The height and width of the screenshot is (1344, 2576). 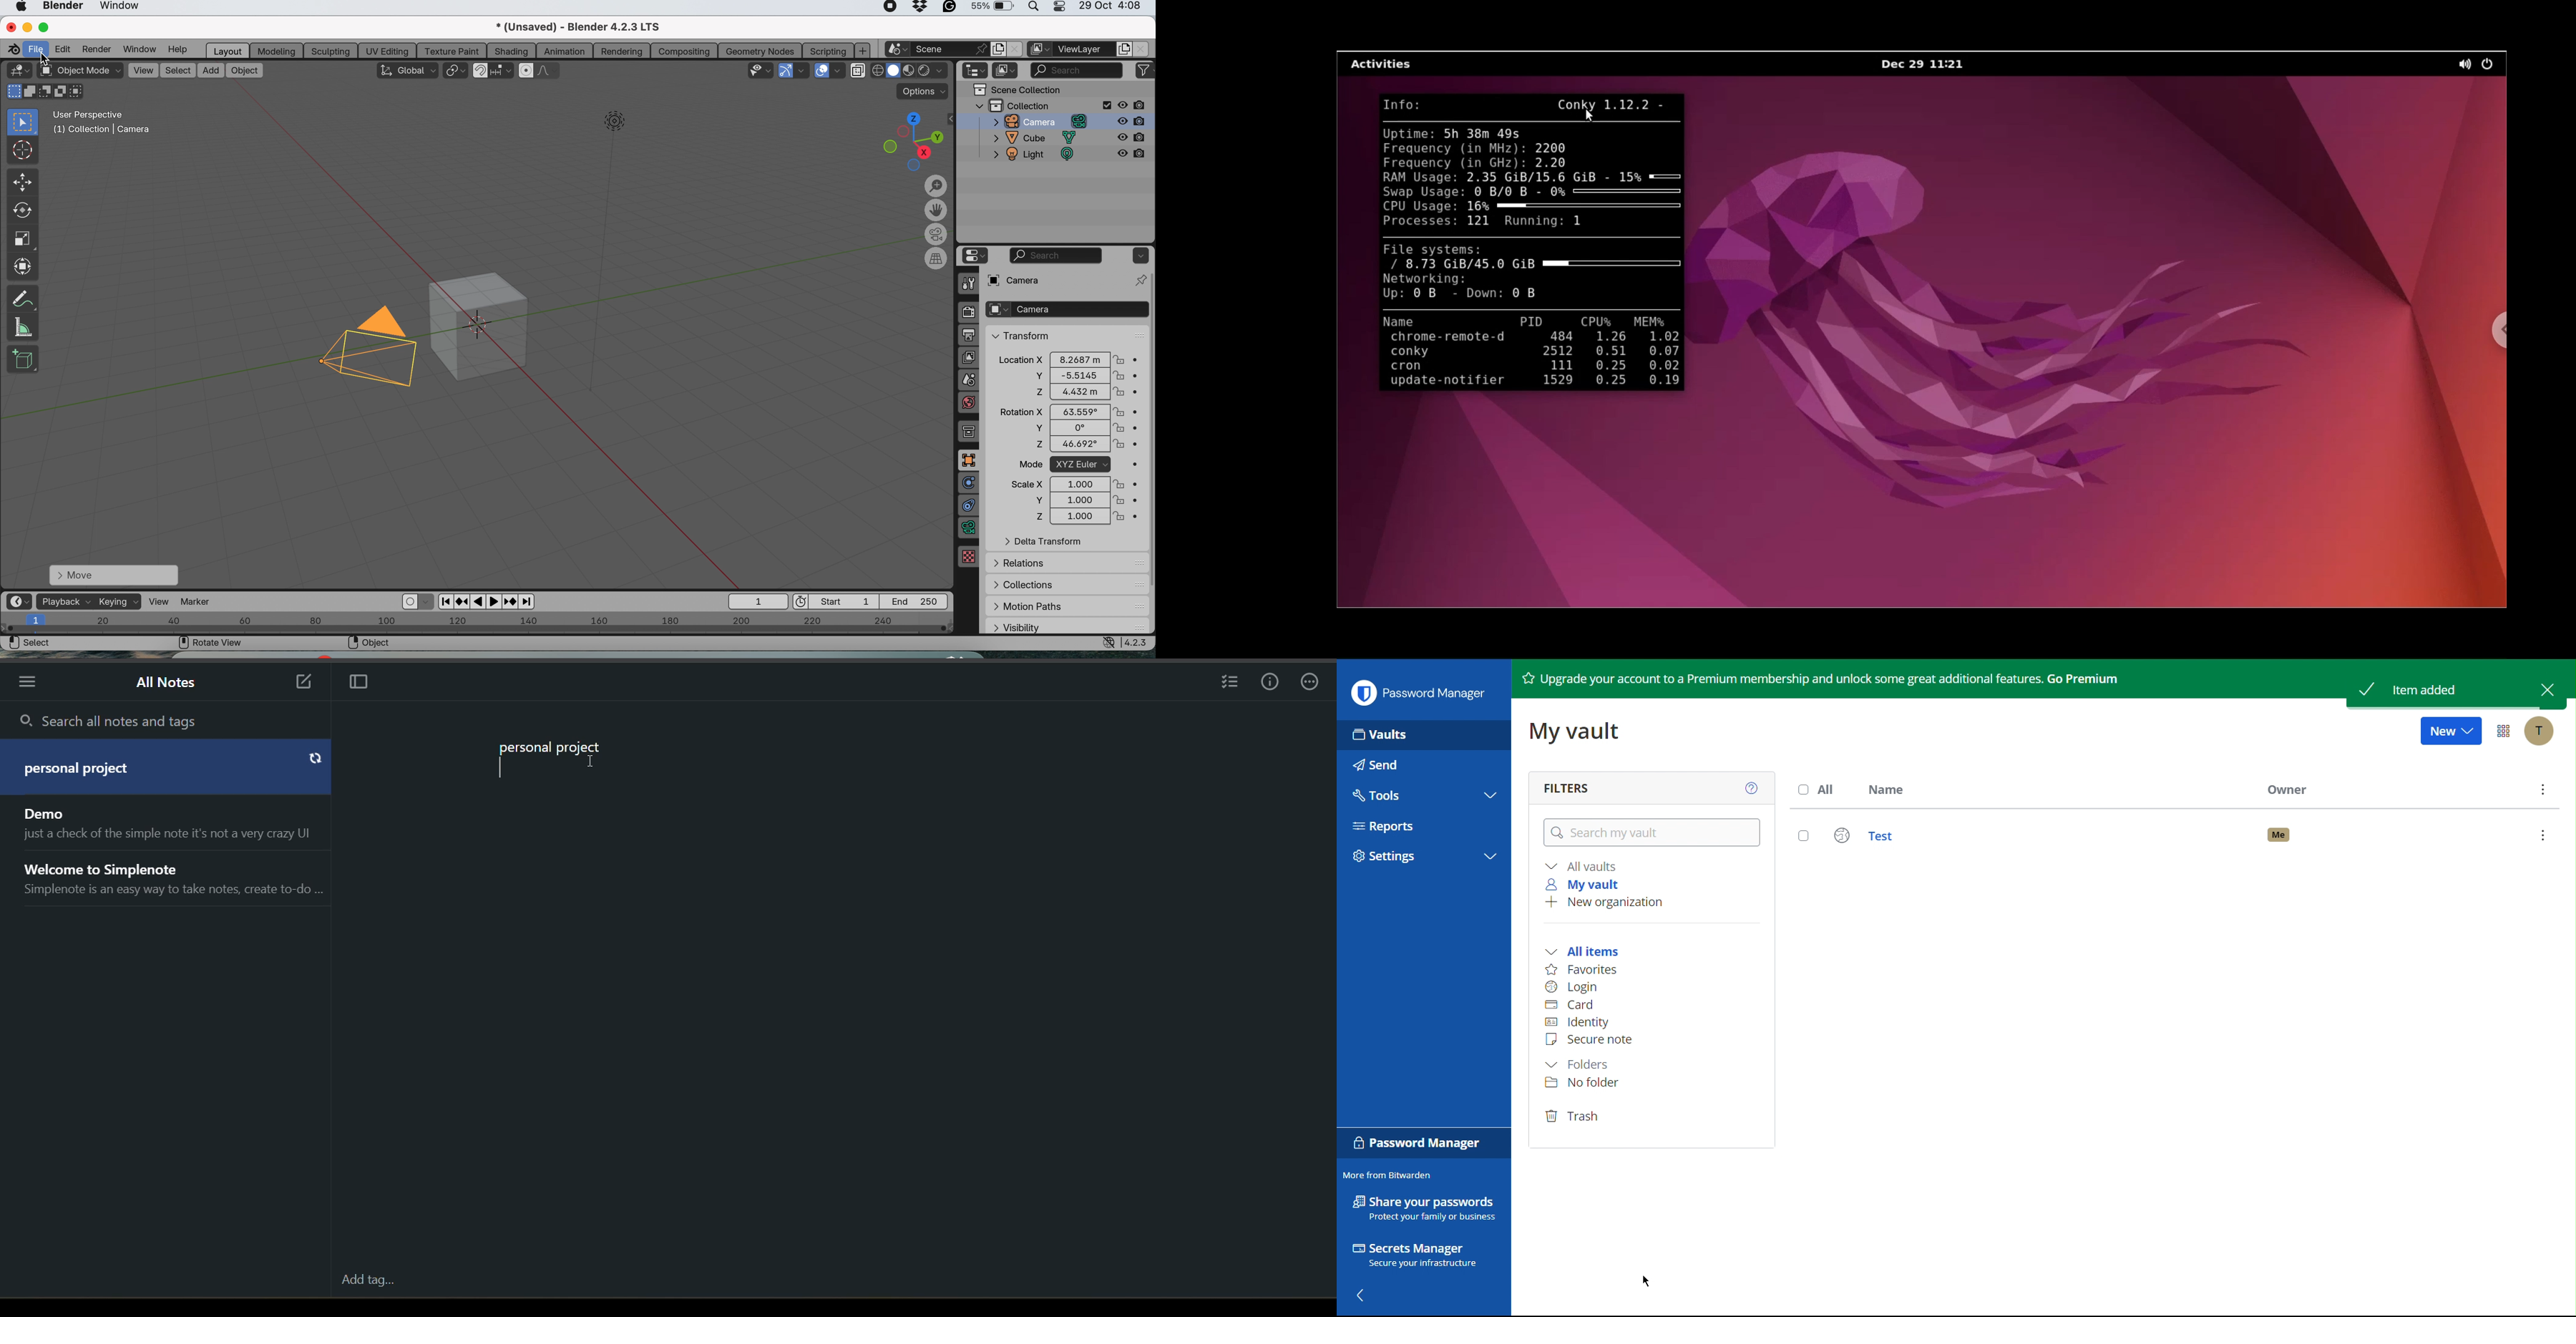 I want to click on Filters, so click(x=1570, y=787).